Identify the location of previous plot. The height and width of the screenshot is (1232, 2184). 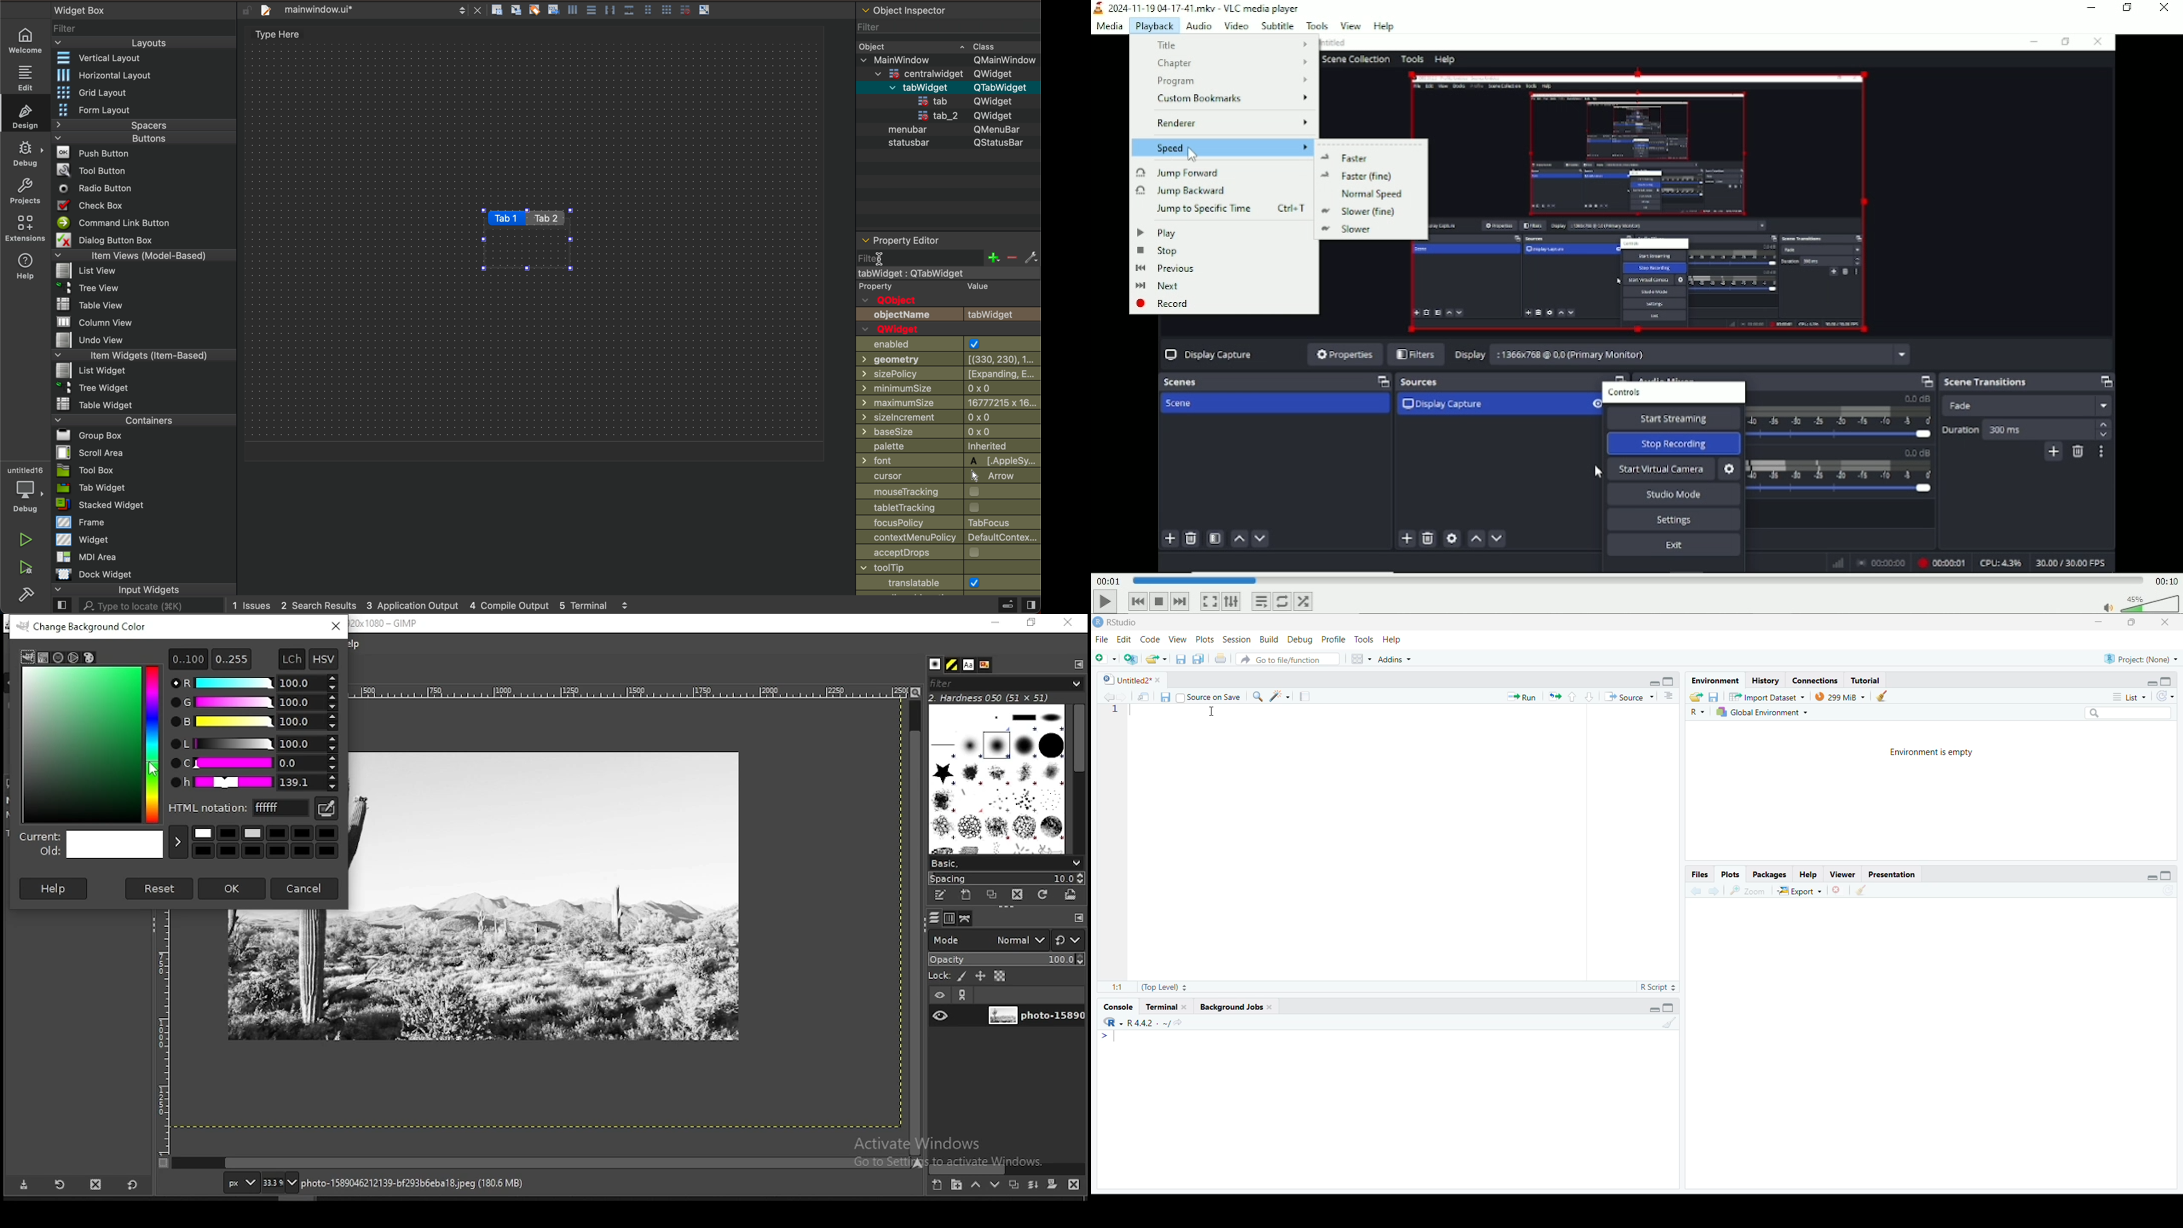
(1696, 889).